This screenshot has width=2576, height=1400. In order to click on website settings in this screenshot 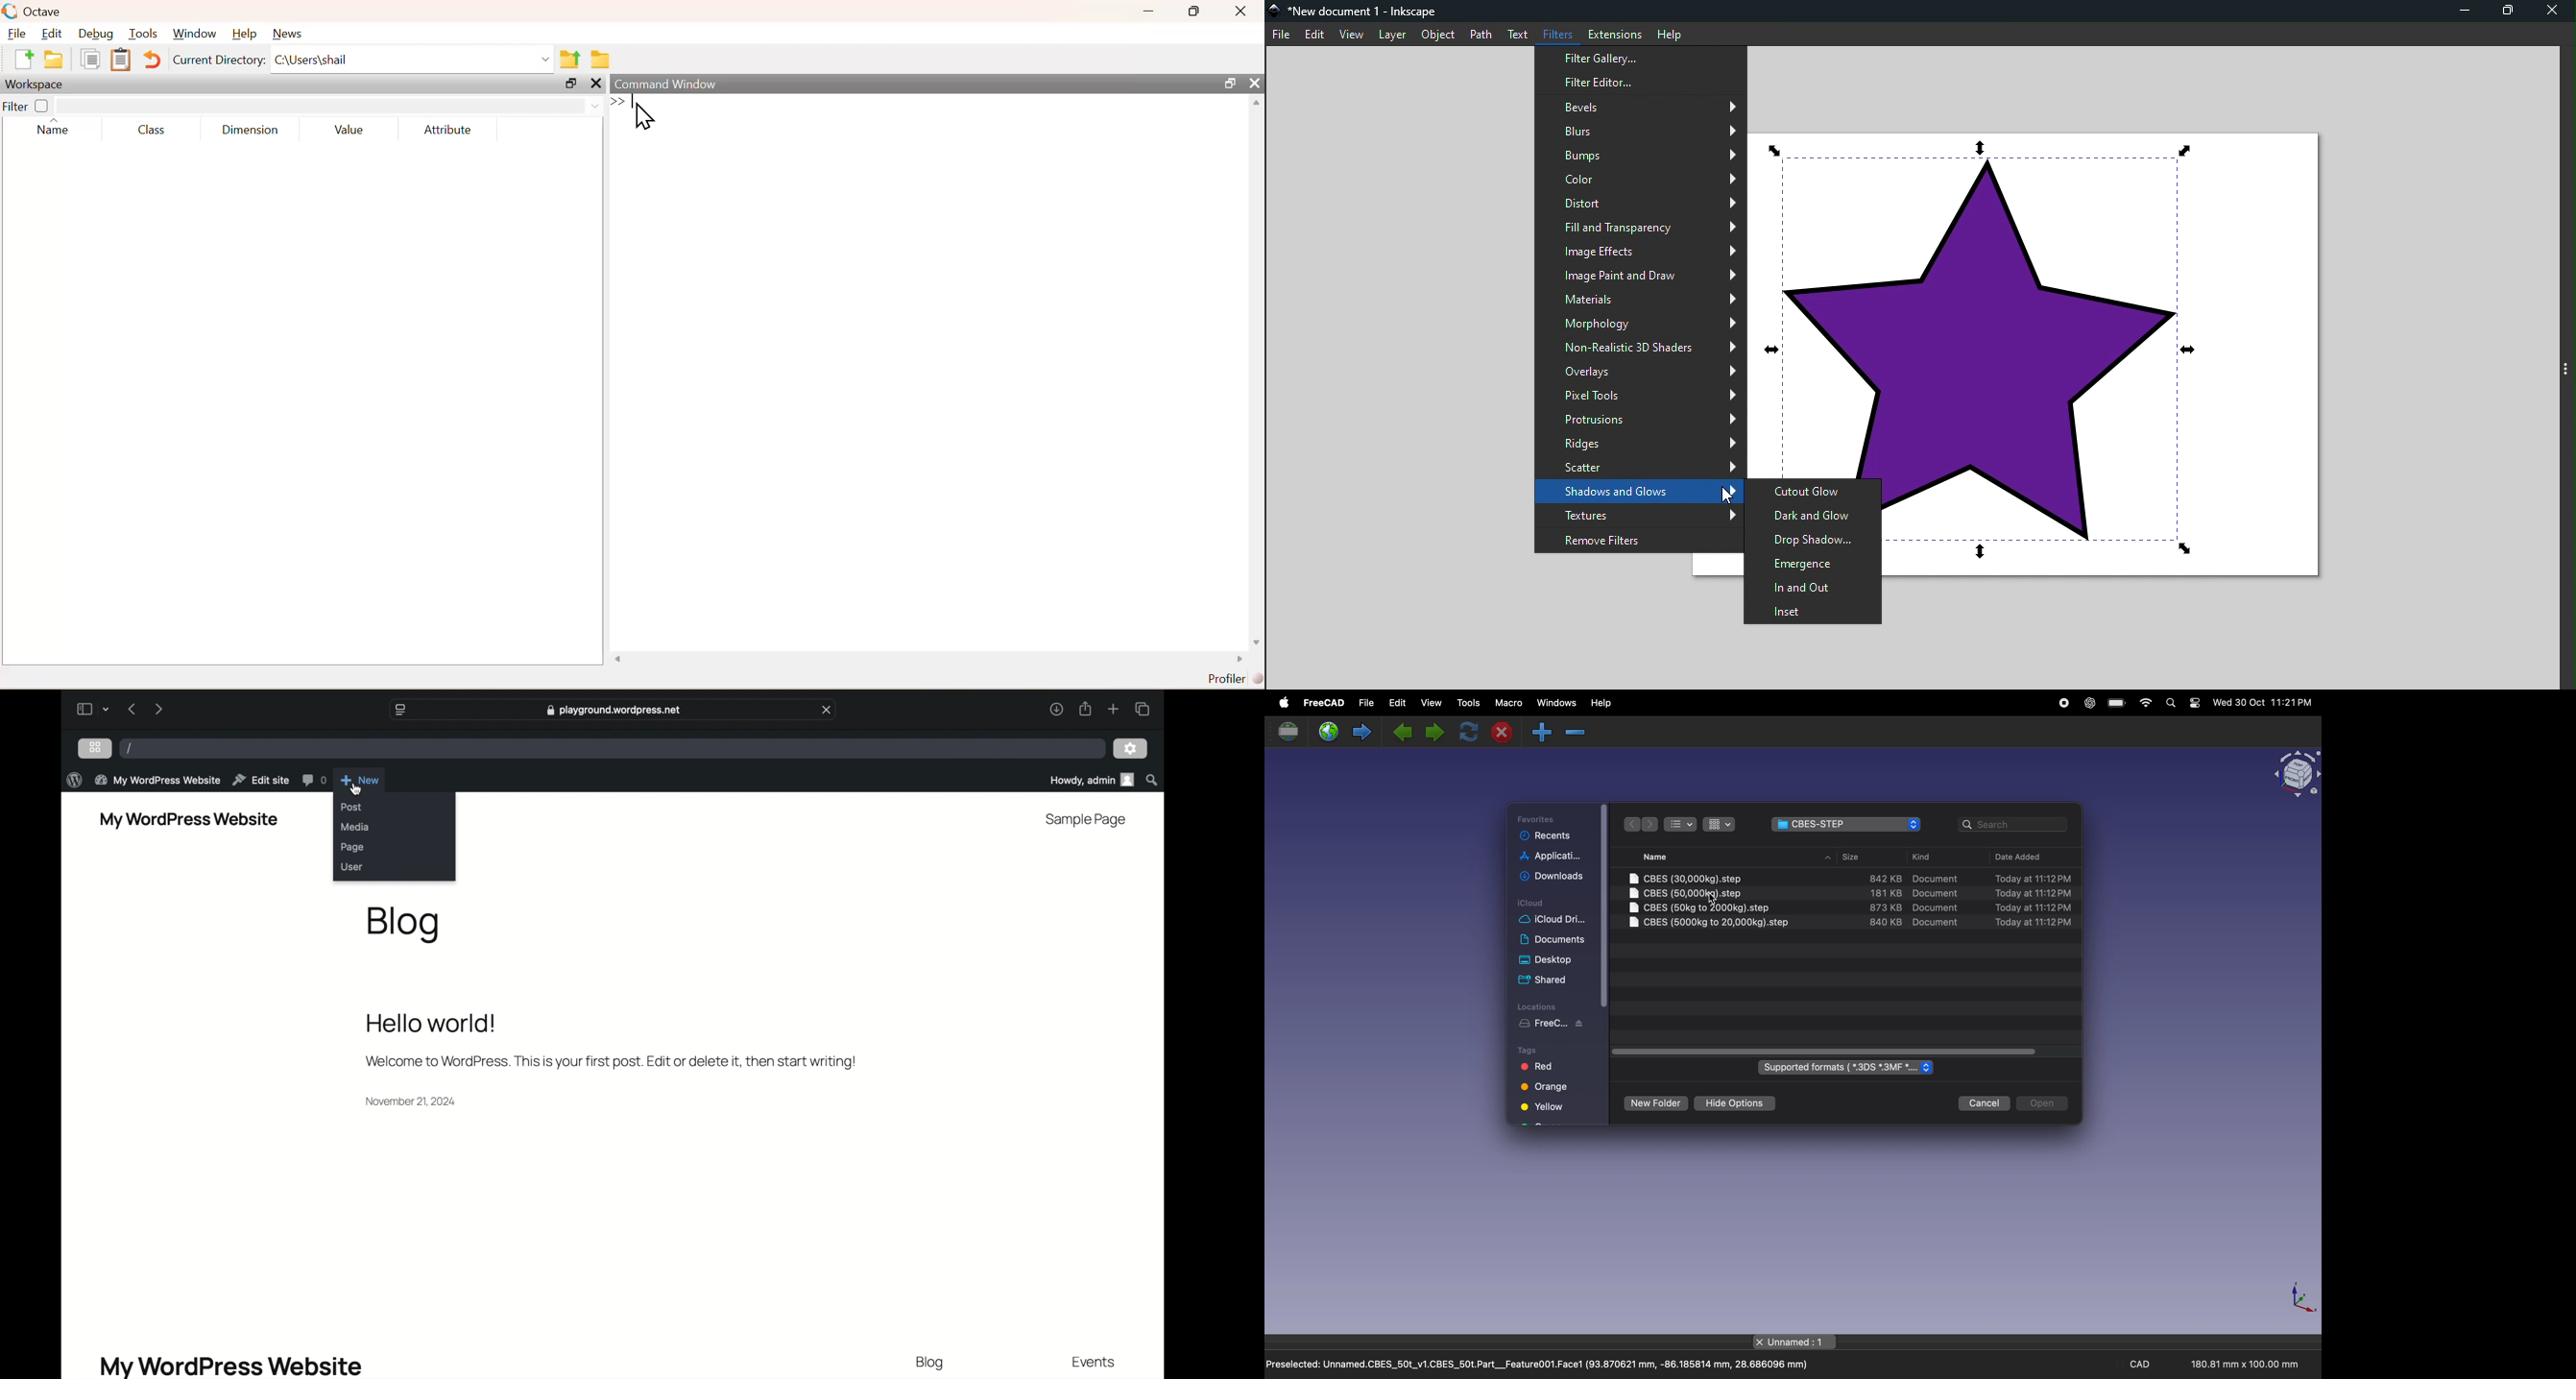, I will do `click(400, 710)`.